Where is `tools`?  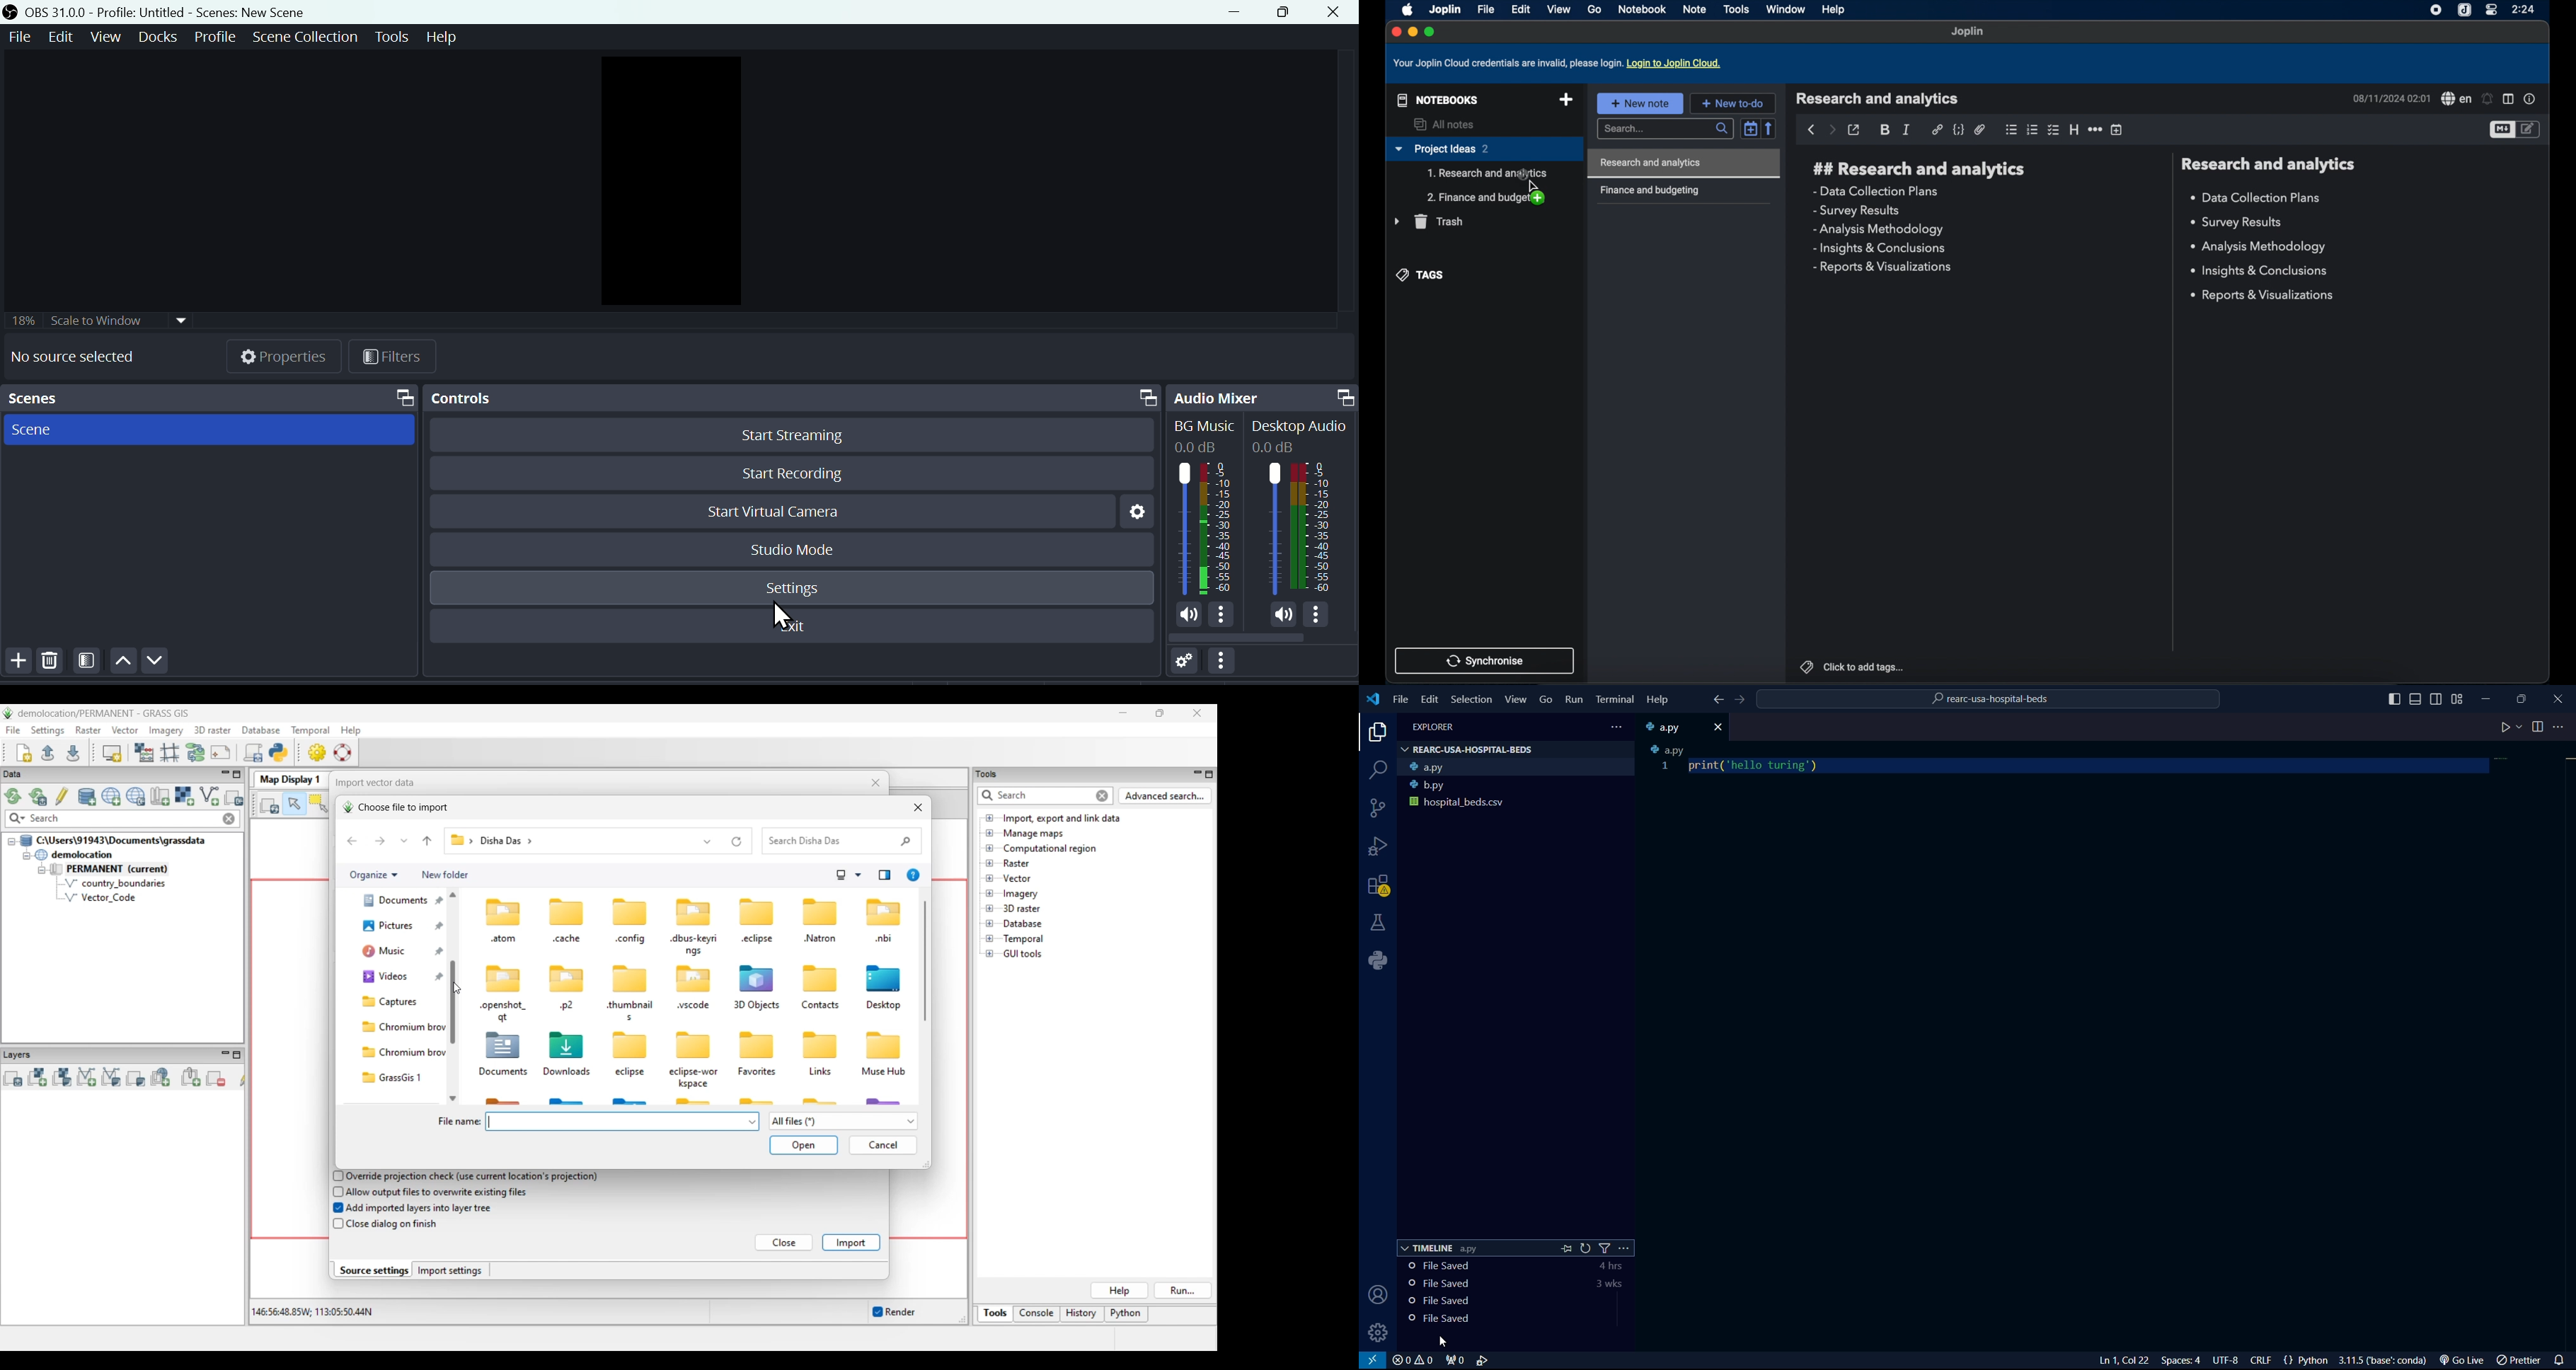 tools is located at coordinates (393, 38).